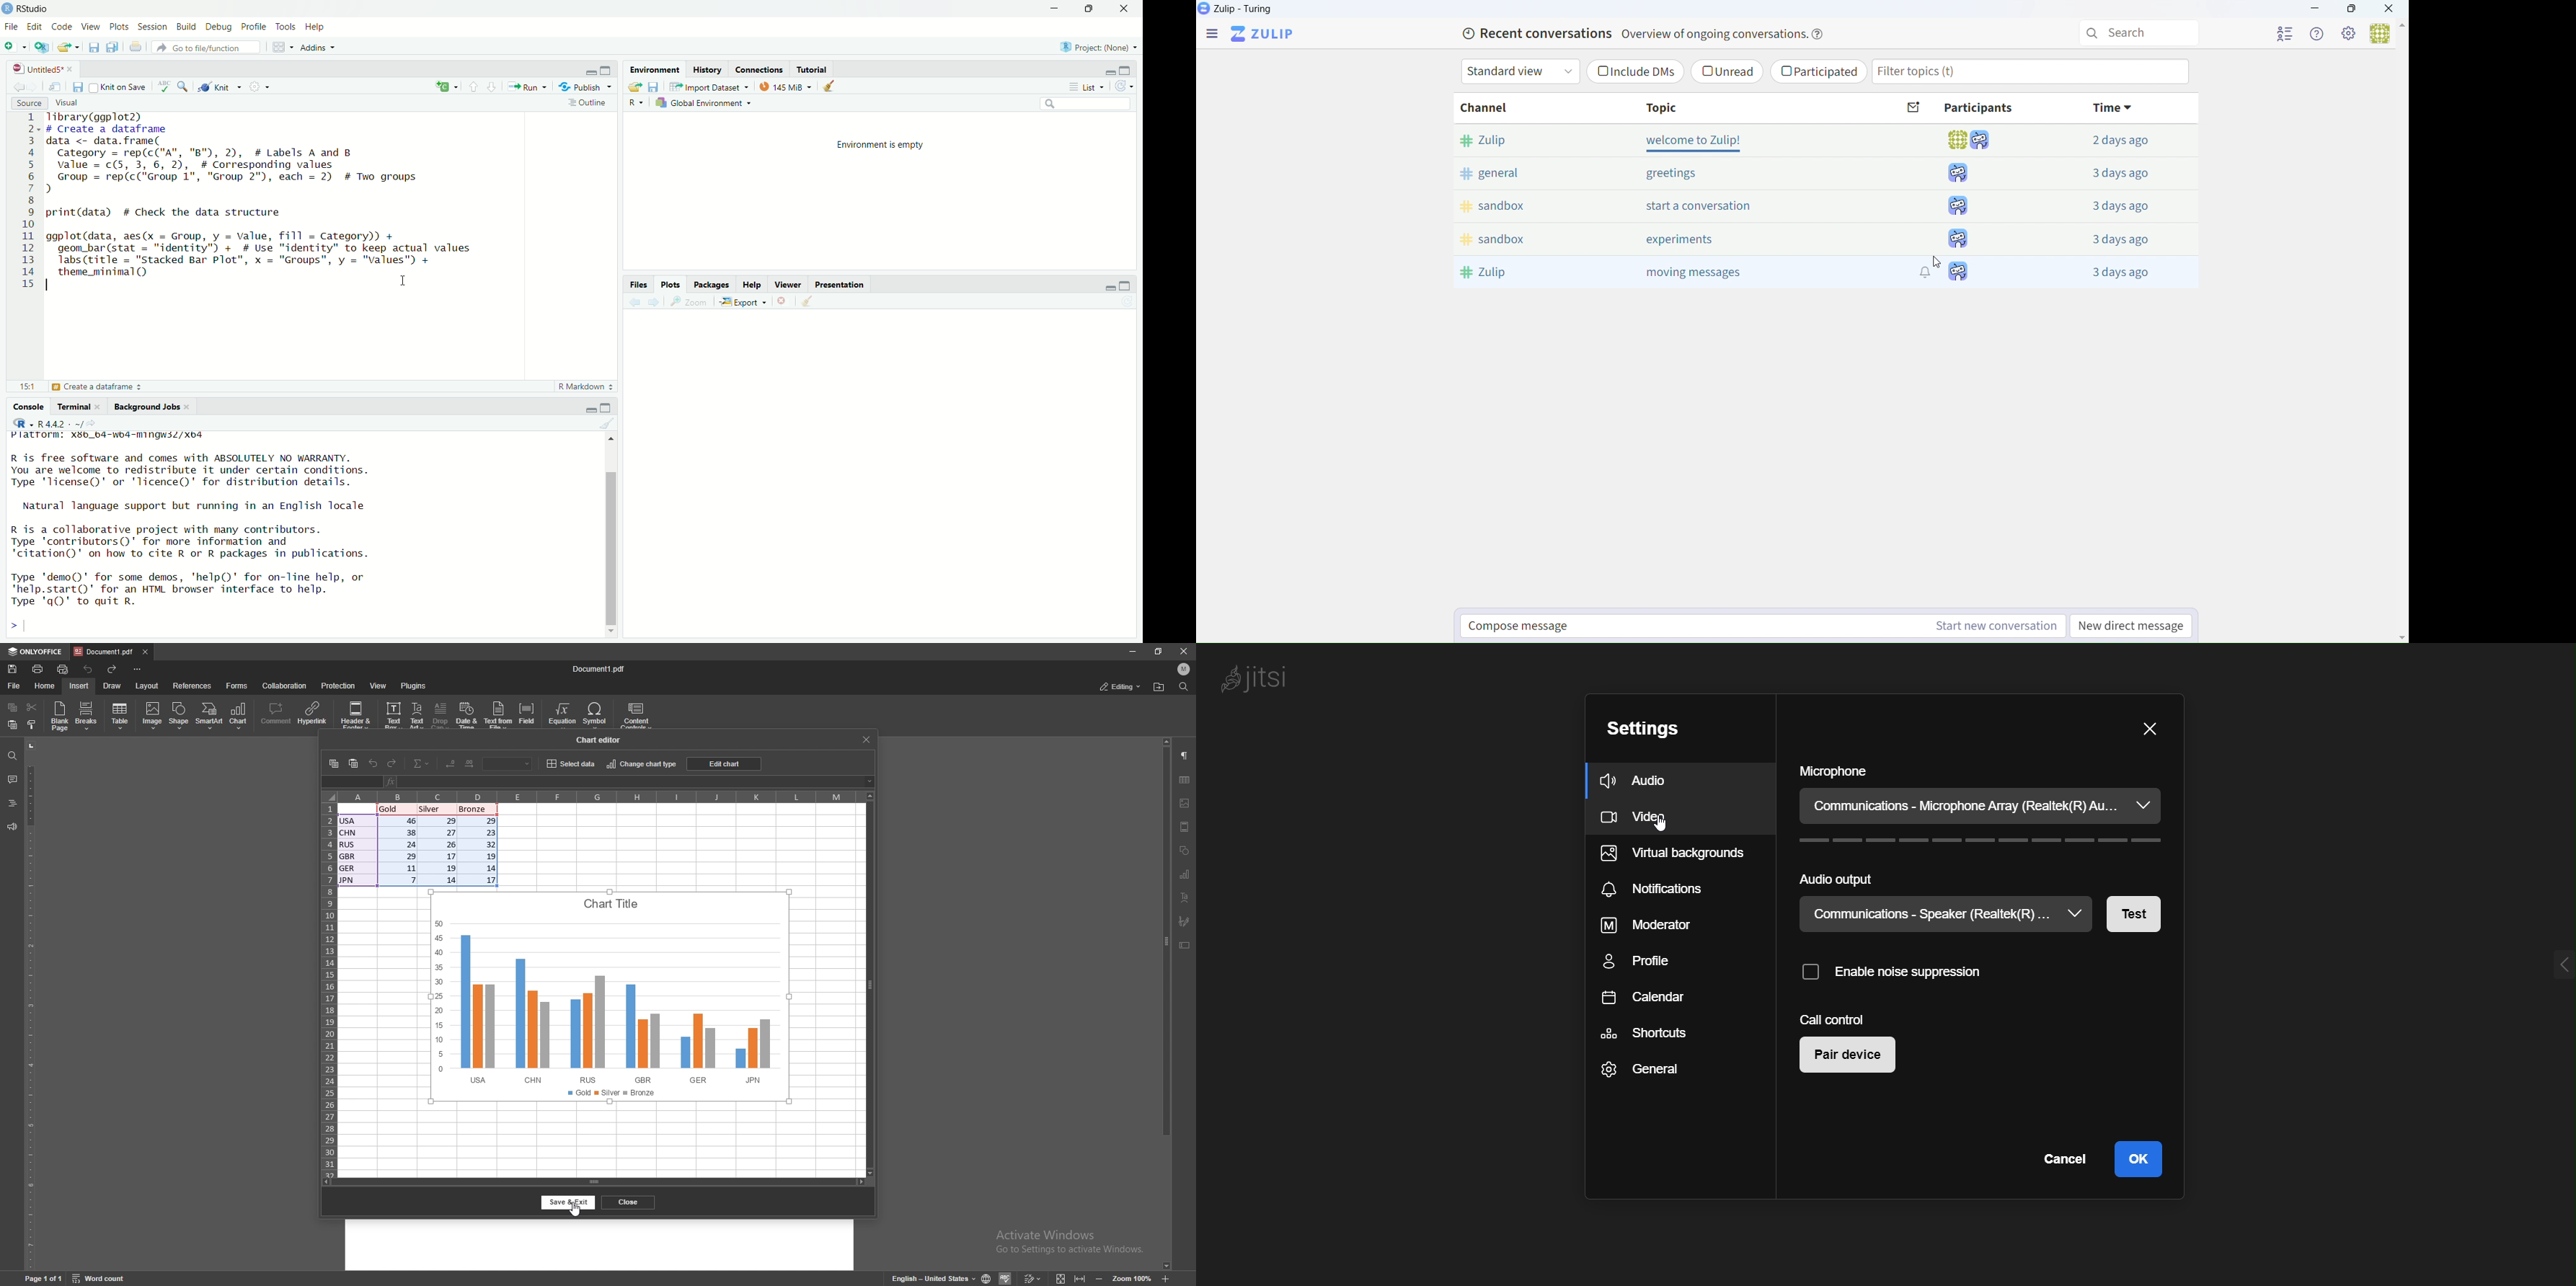 The width and height of the screenshot is (2576, 1288). Describe the element at coordinates (214, 545) in the screenshot. I see `R is free software and comes with ABSOLUTELY NO WARRANTY.

You are welcome to redistribute it under certain conditions.

Type "license" or 'licence()' for distribution details.
Natural language support but running in an English locale

R is a collaborative project with many contributors.

Type 'contributors()' for more information and

'citation()' on how to cite R or R packages in publications.

Type 'demo()' for some demos, 'help()' for on-line help, or

*help.start()' for an HTML browser interface to help.

Type 'gQ' to quit R.

>` at that location.